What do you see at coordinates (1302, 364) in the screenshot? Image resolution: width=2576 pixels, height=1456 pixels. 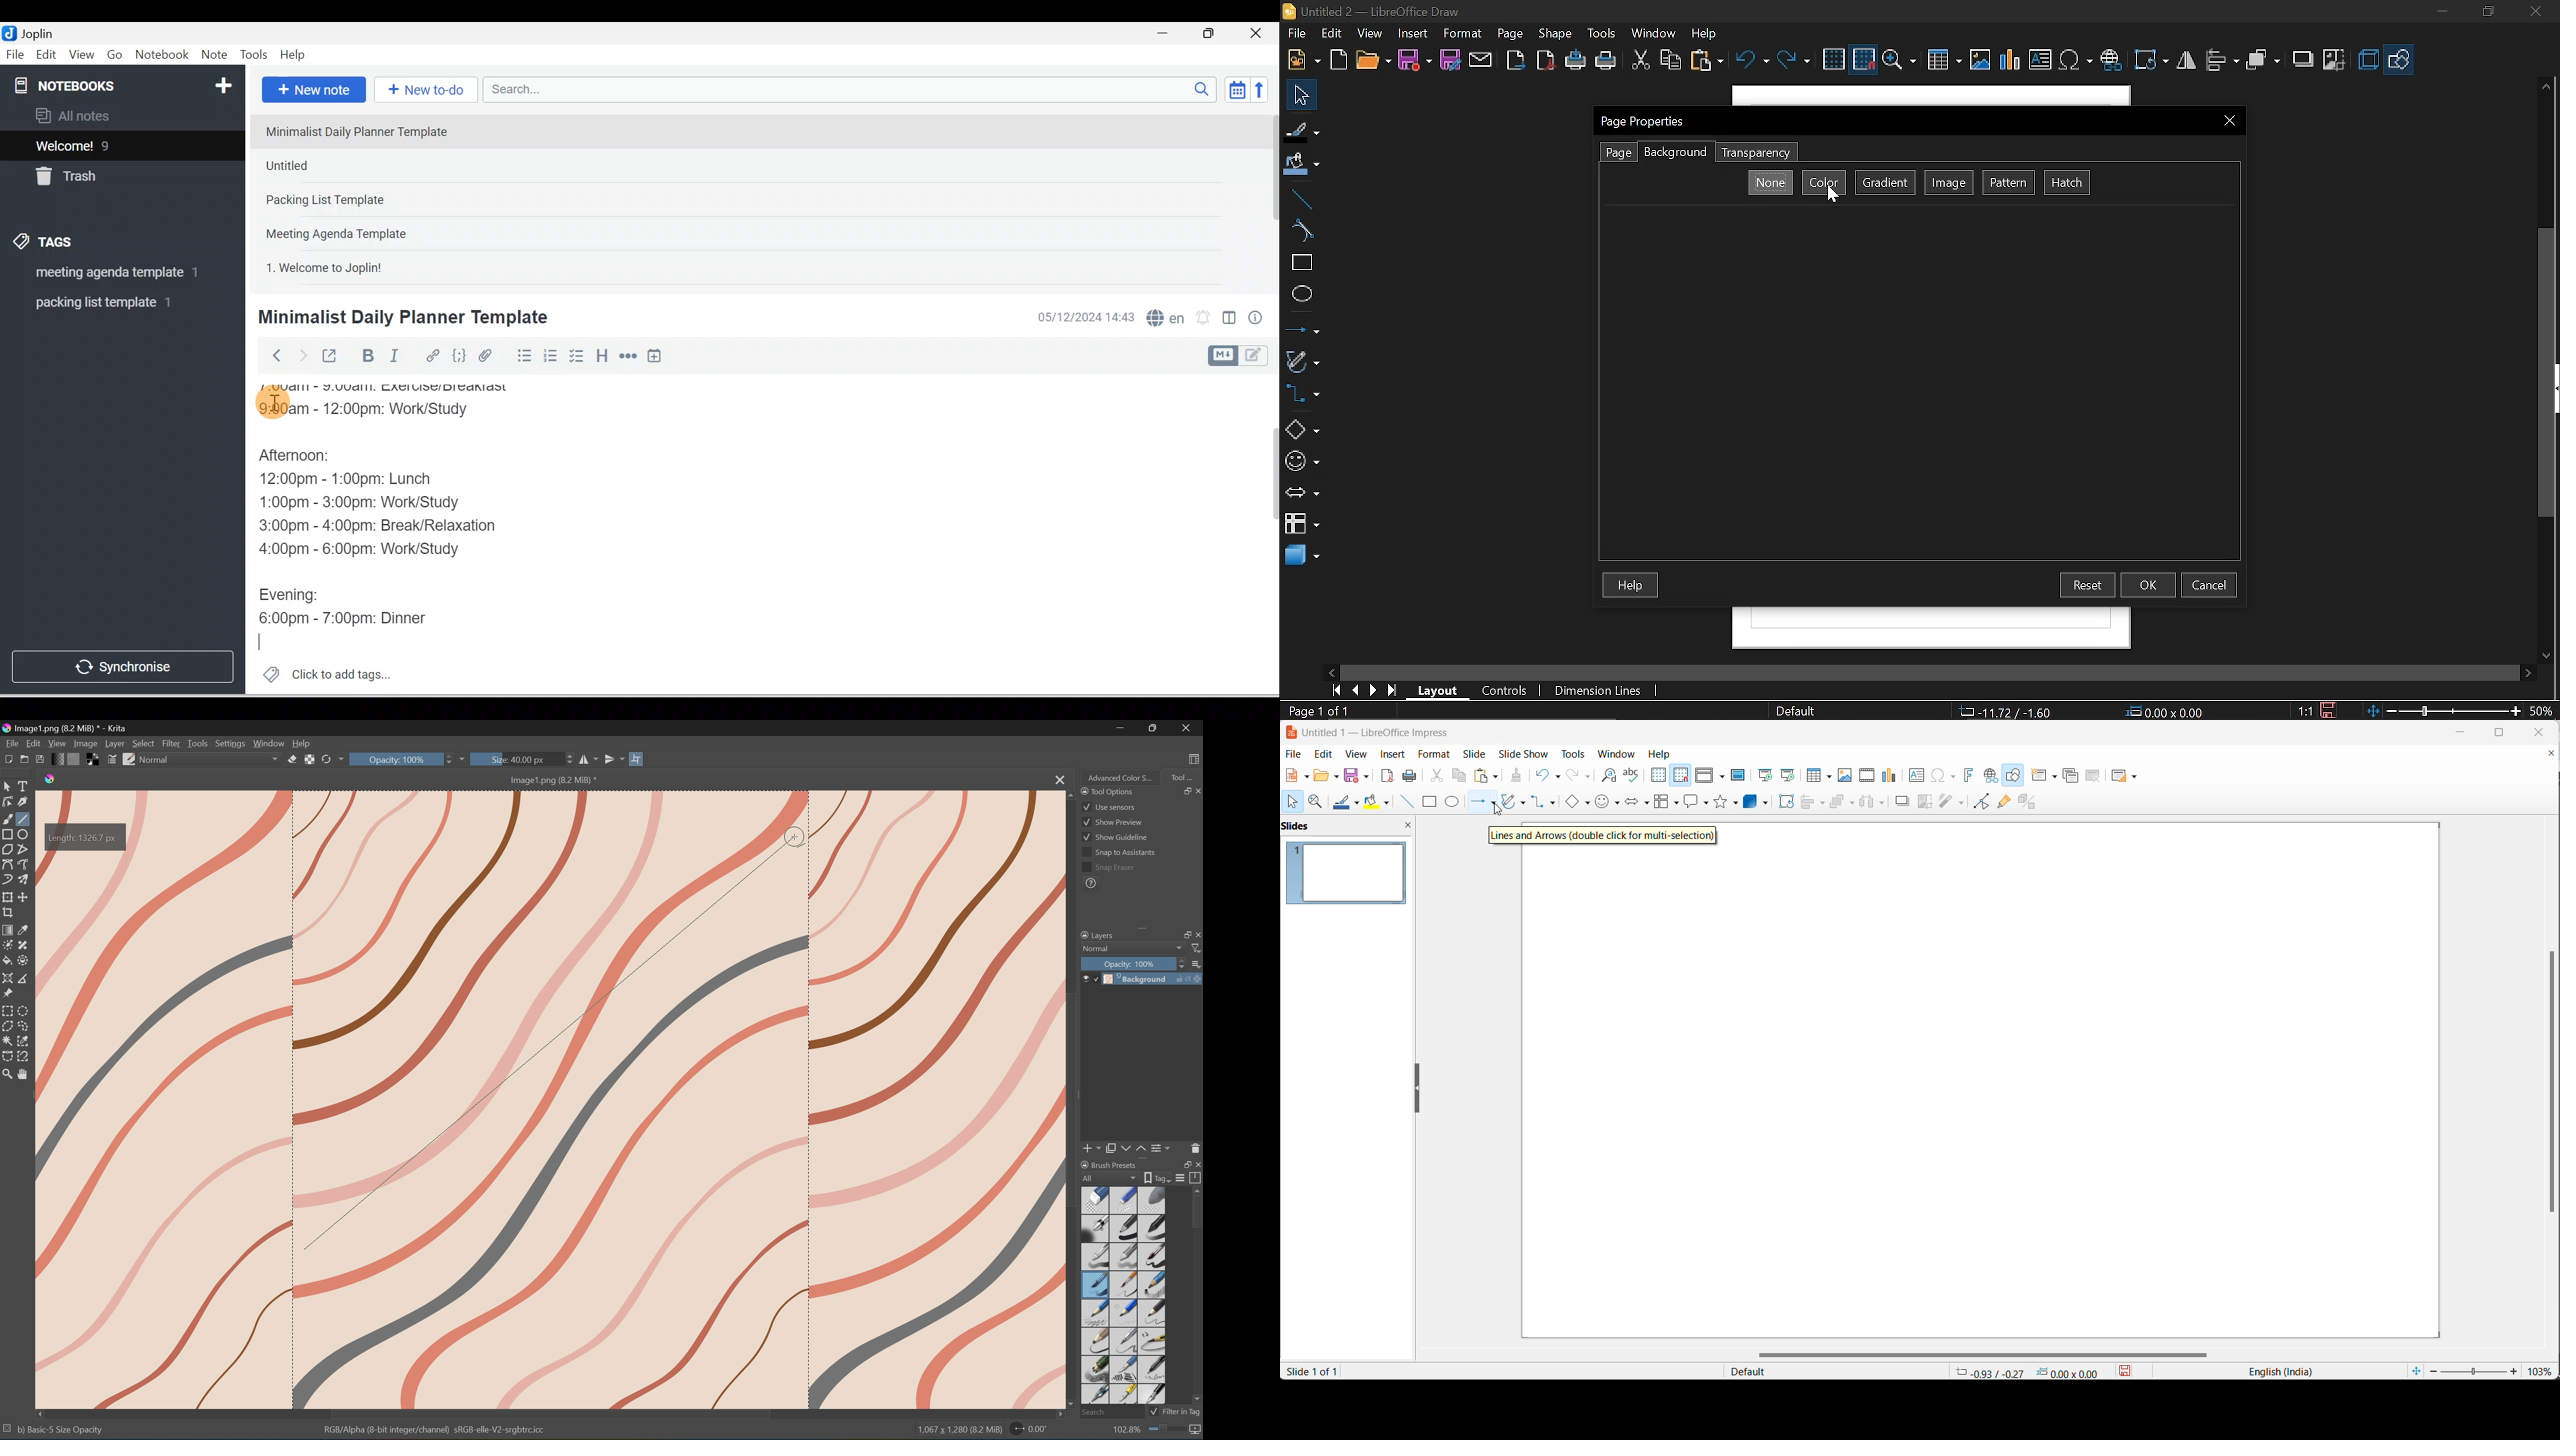 I see `Curves and polygons` at bounding box center [1302, 364].